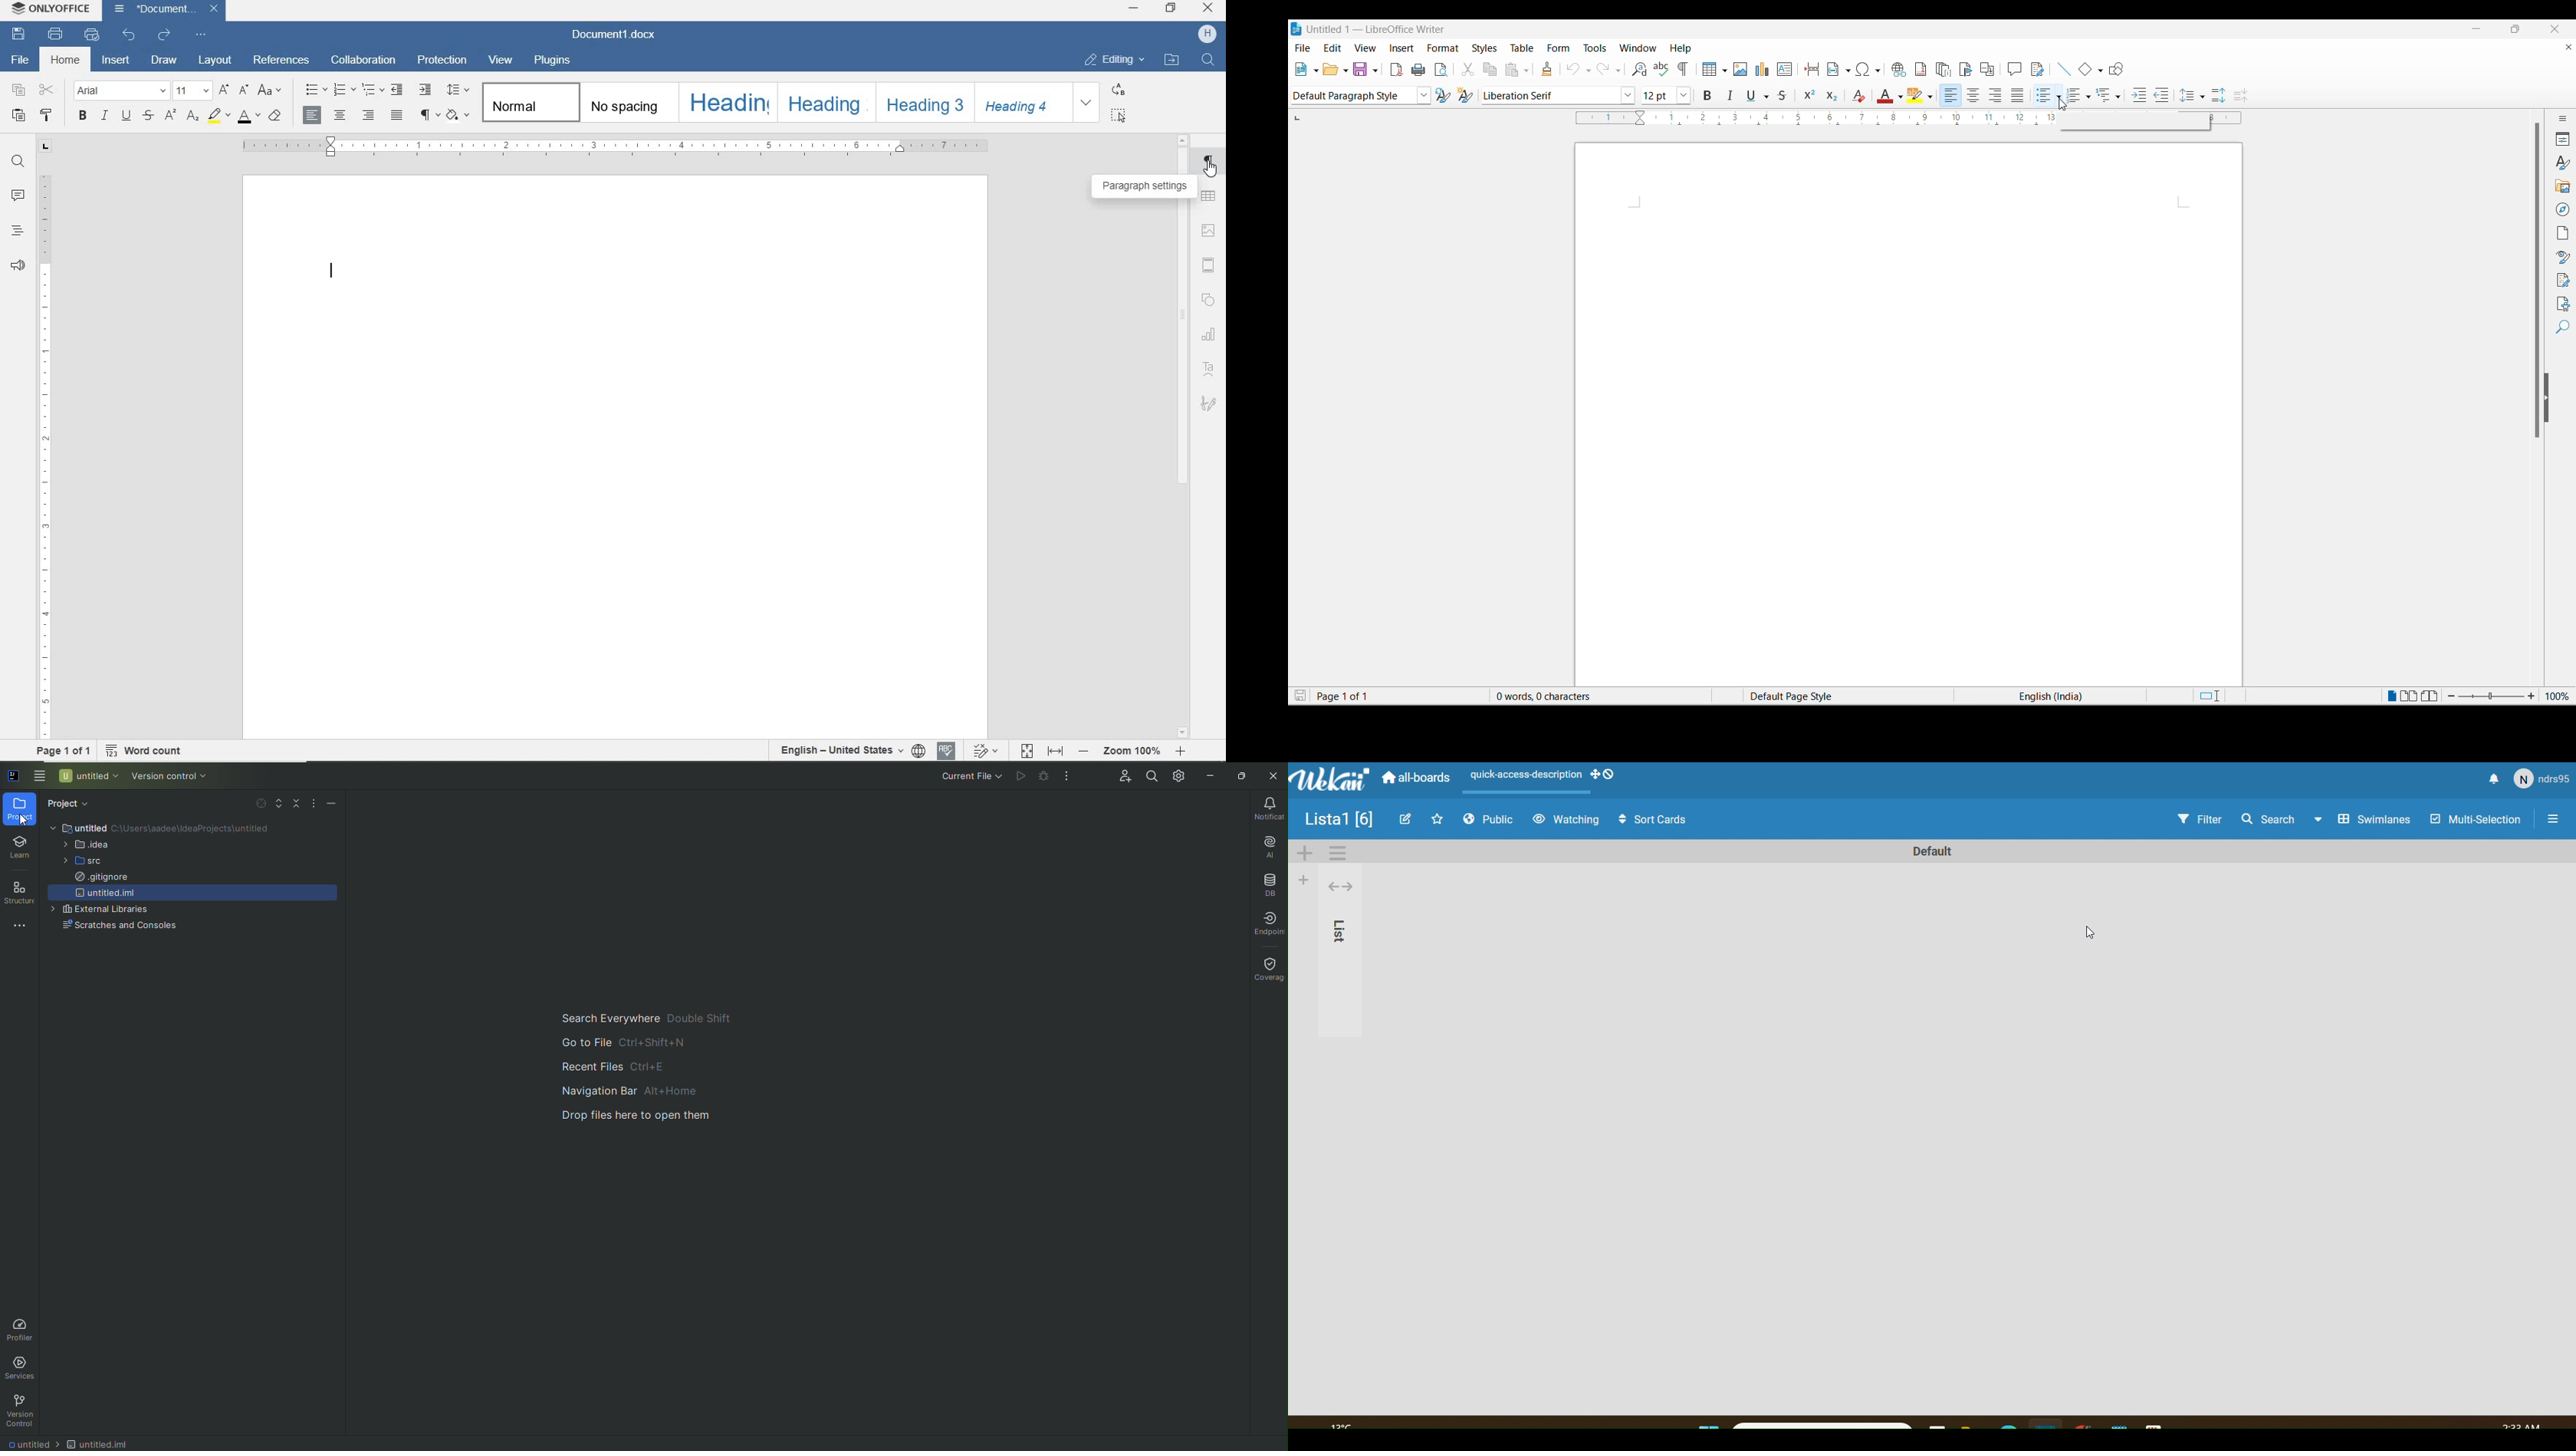 The image size is (2576, 1456). Describe the element at coordinates (1023, 101) in the screenshot. I see `Heading 4` at that location.